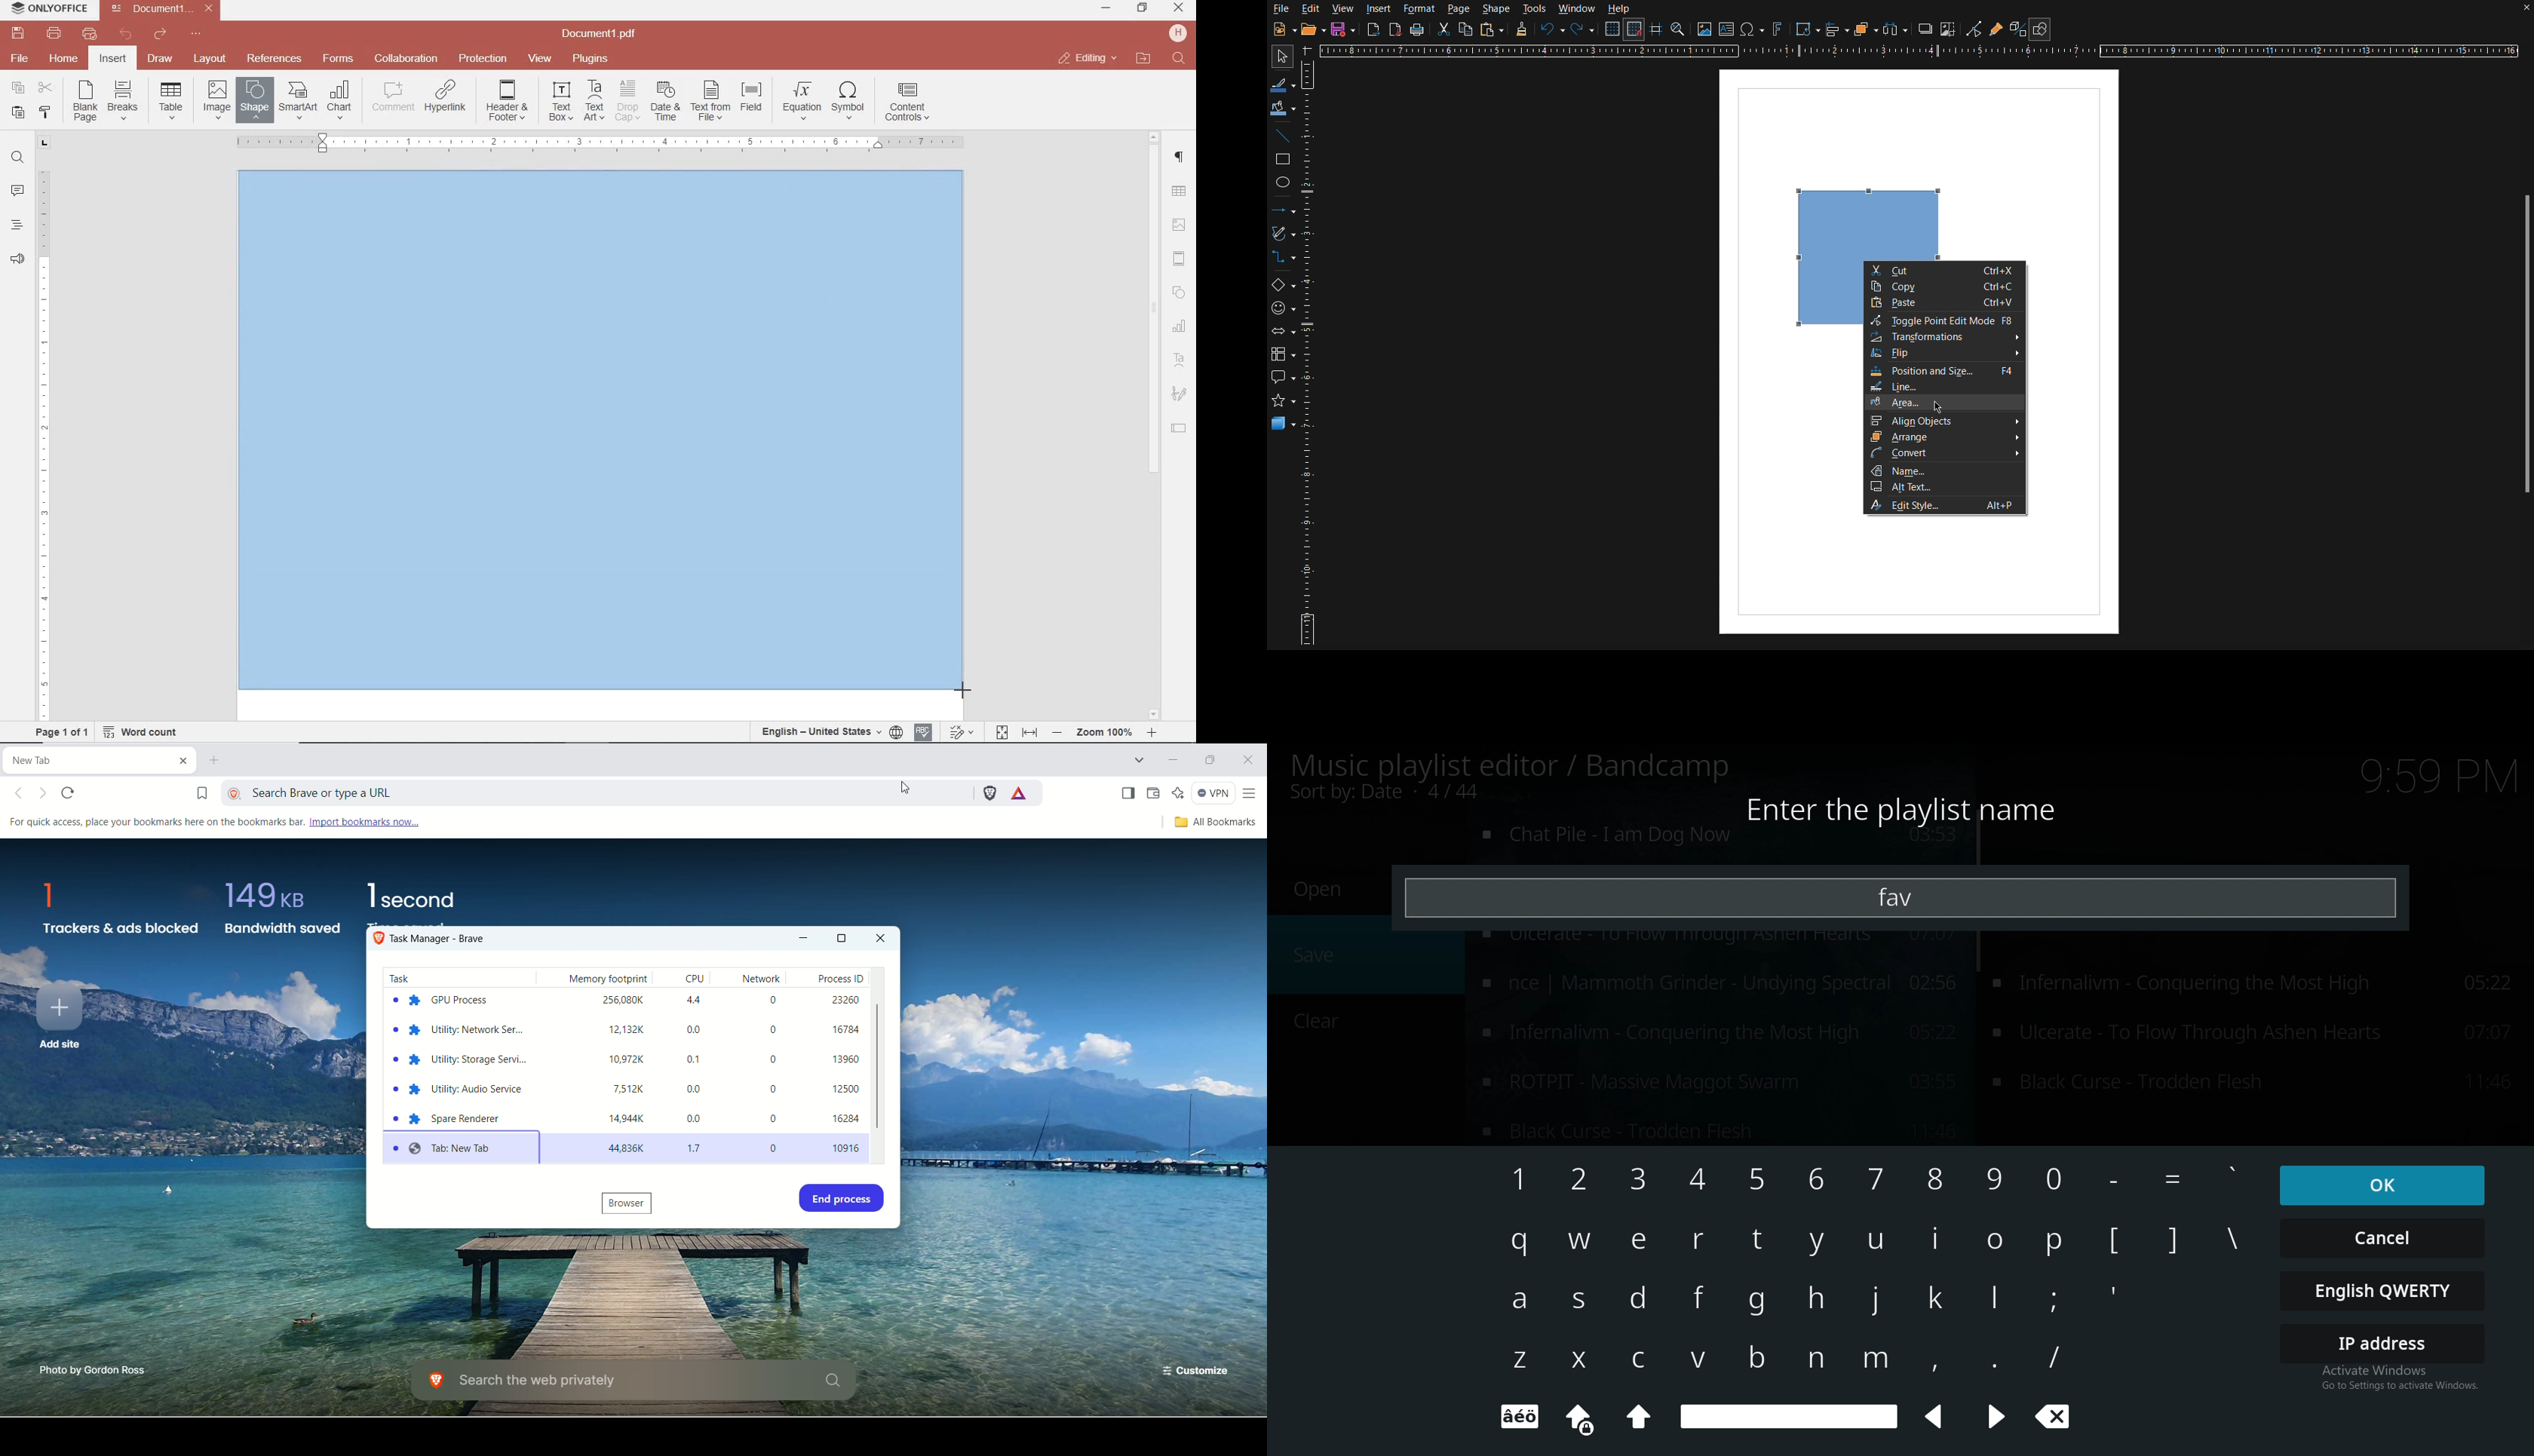  What do you see at coordinates (1580, 1177) in the screenshot?
I see `keyboard input` at bounding box center [1580, 1177].